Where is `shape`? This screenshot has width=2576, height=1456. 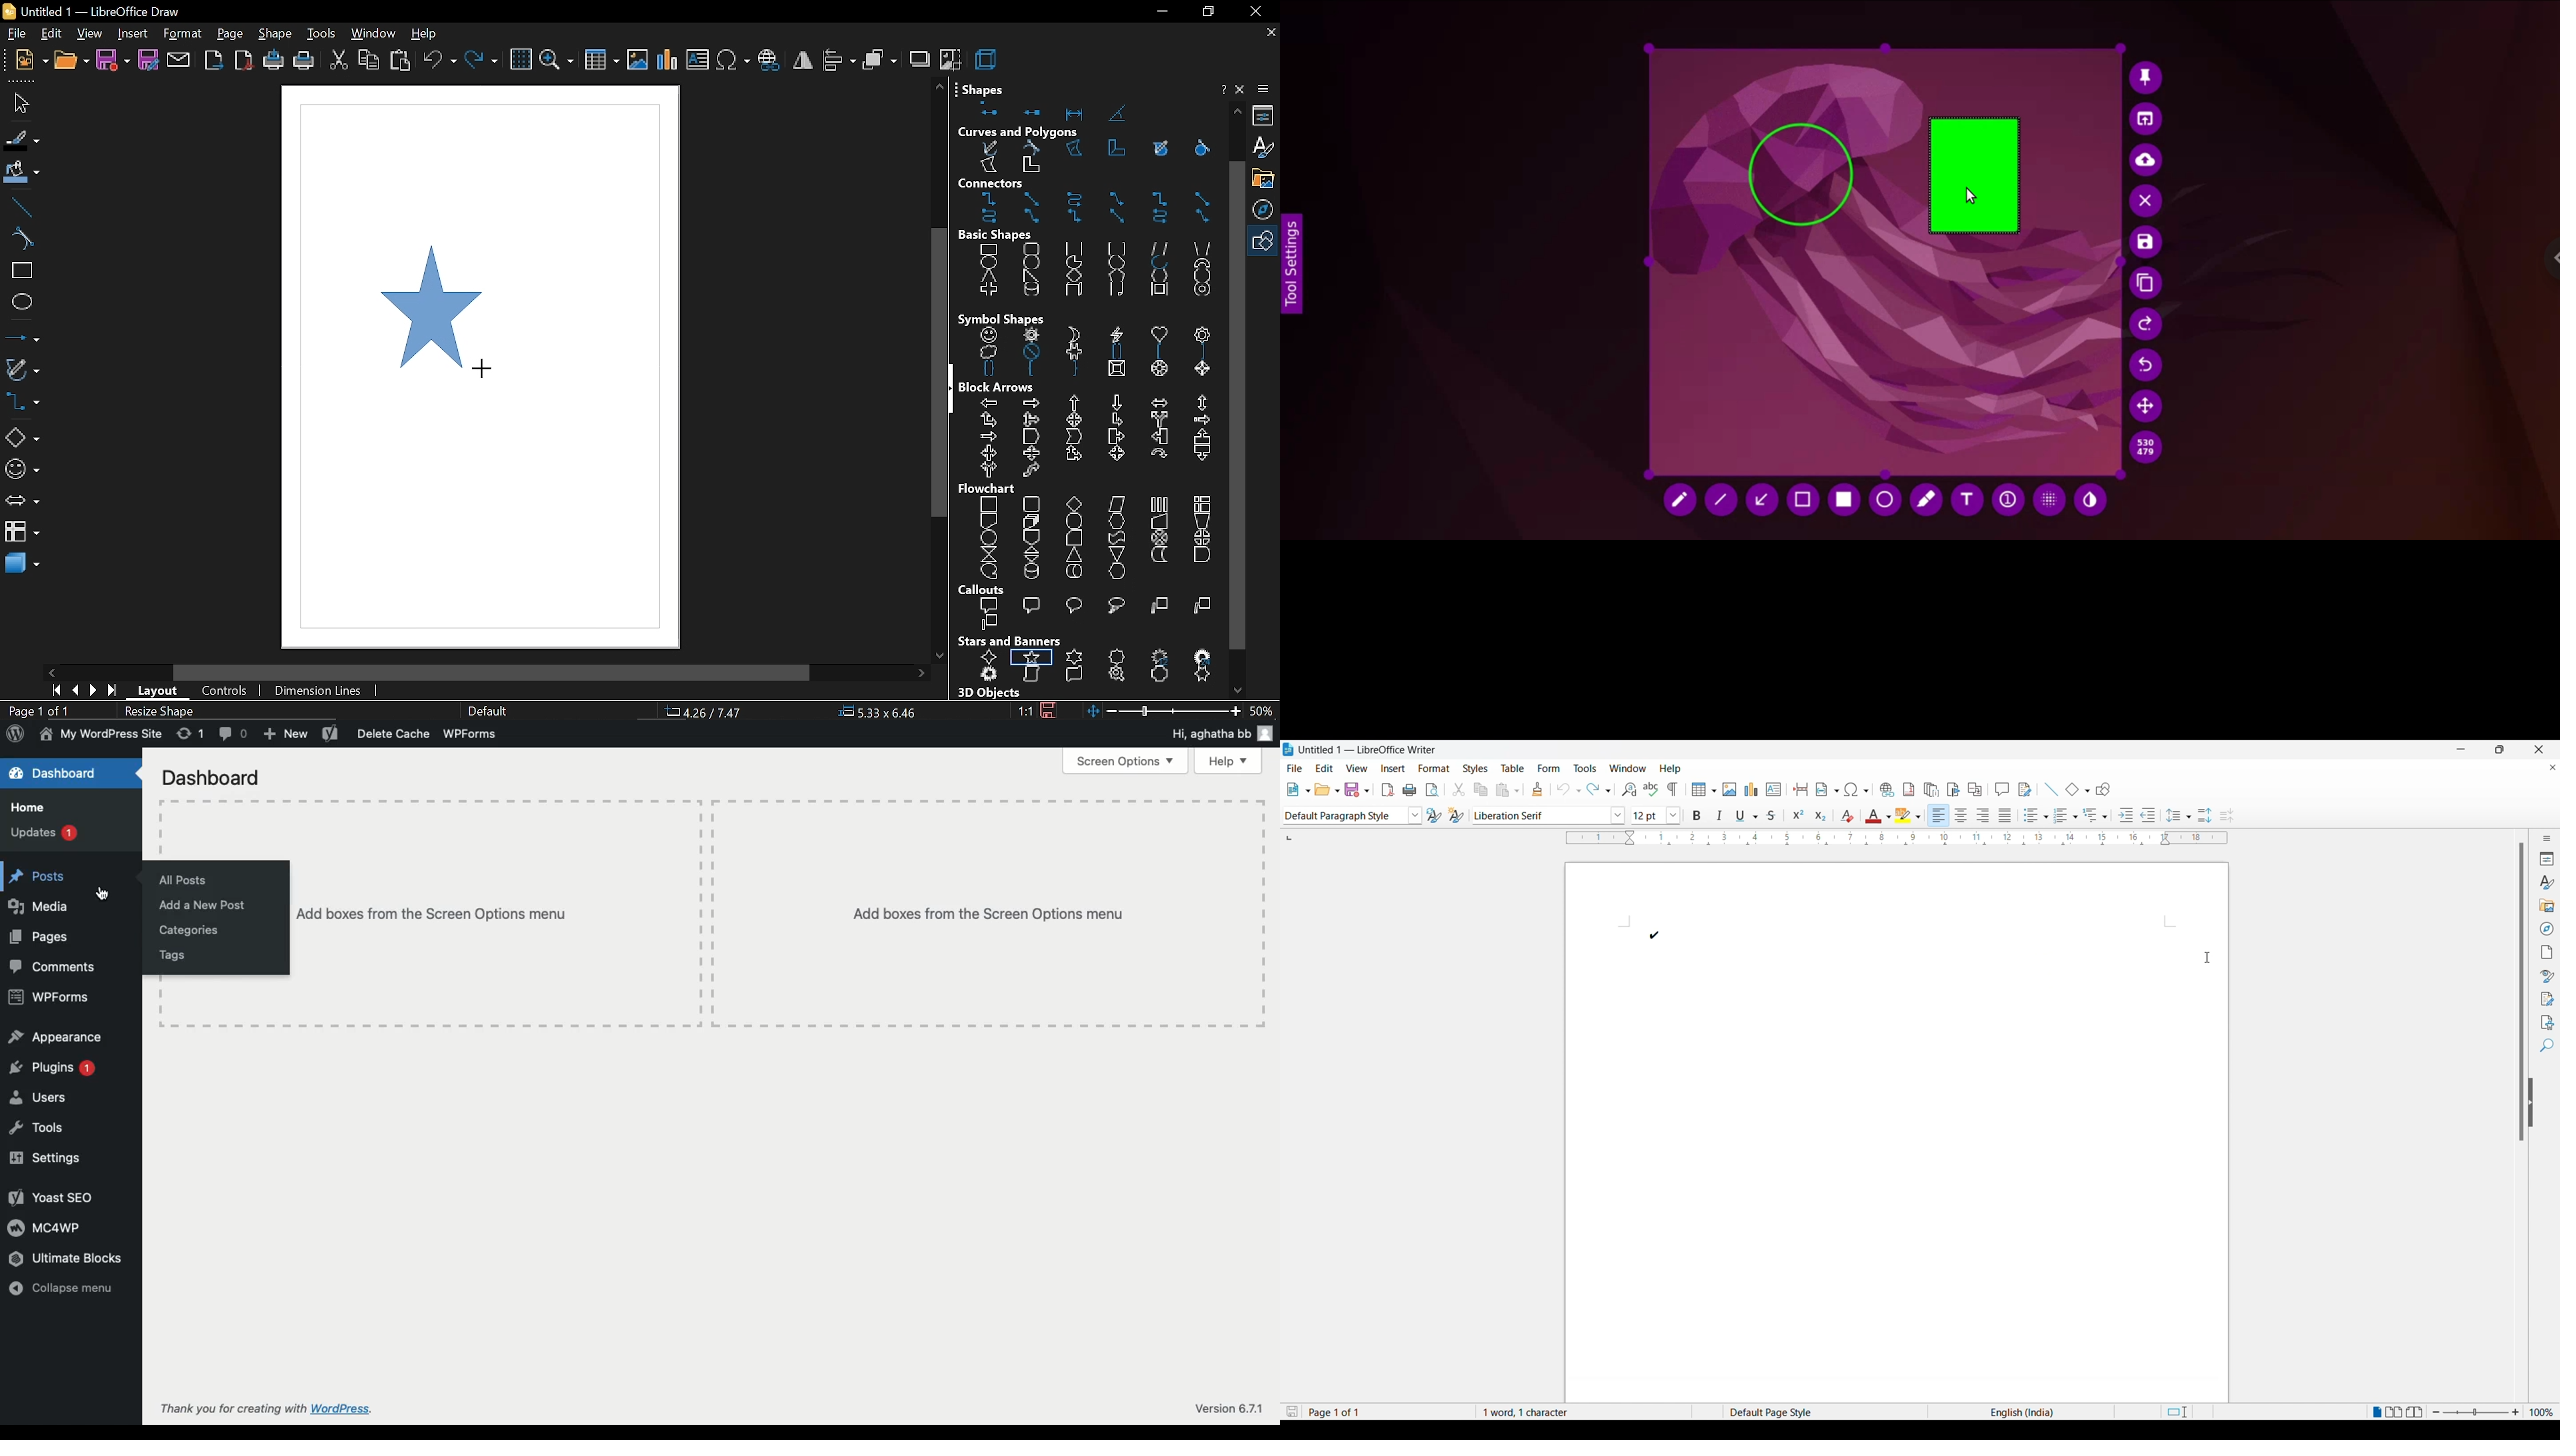 shape is located at coordinates (276, 34).